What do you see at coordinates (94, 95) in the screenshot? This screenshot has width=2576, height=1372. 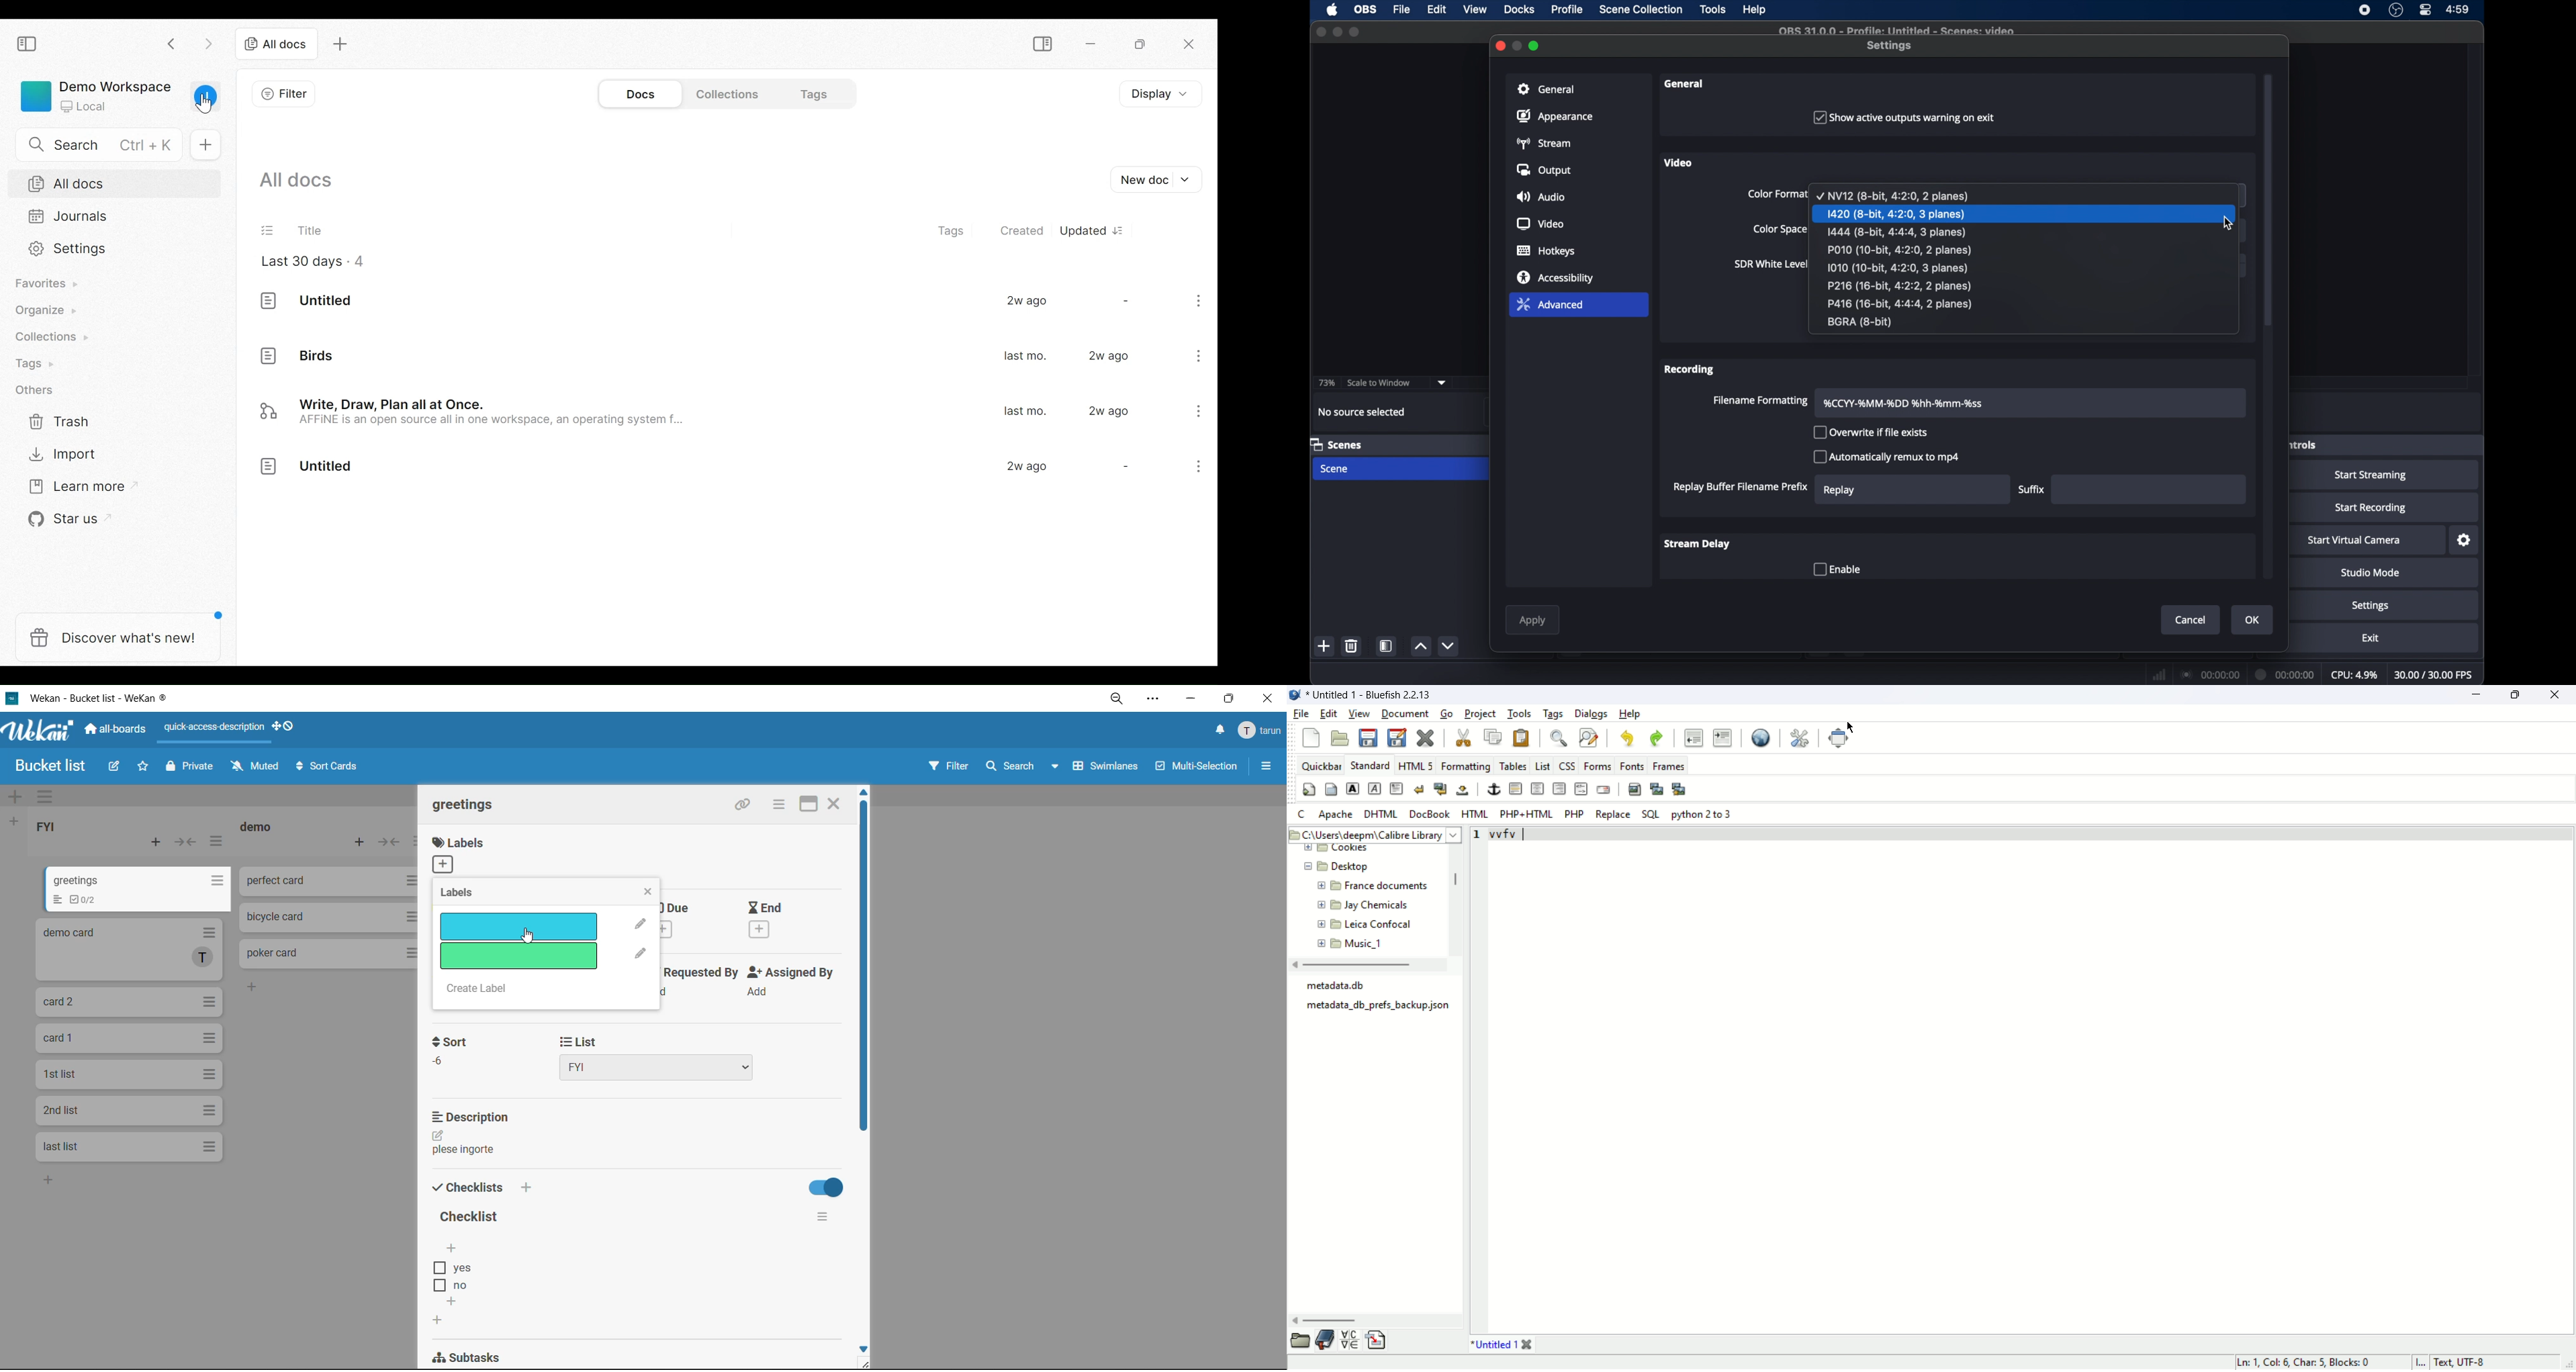 I see `Demo workspace` at bounding box center [94, 95].